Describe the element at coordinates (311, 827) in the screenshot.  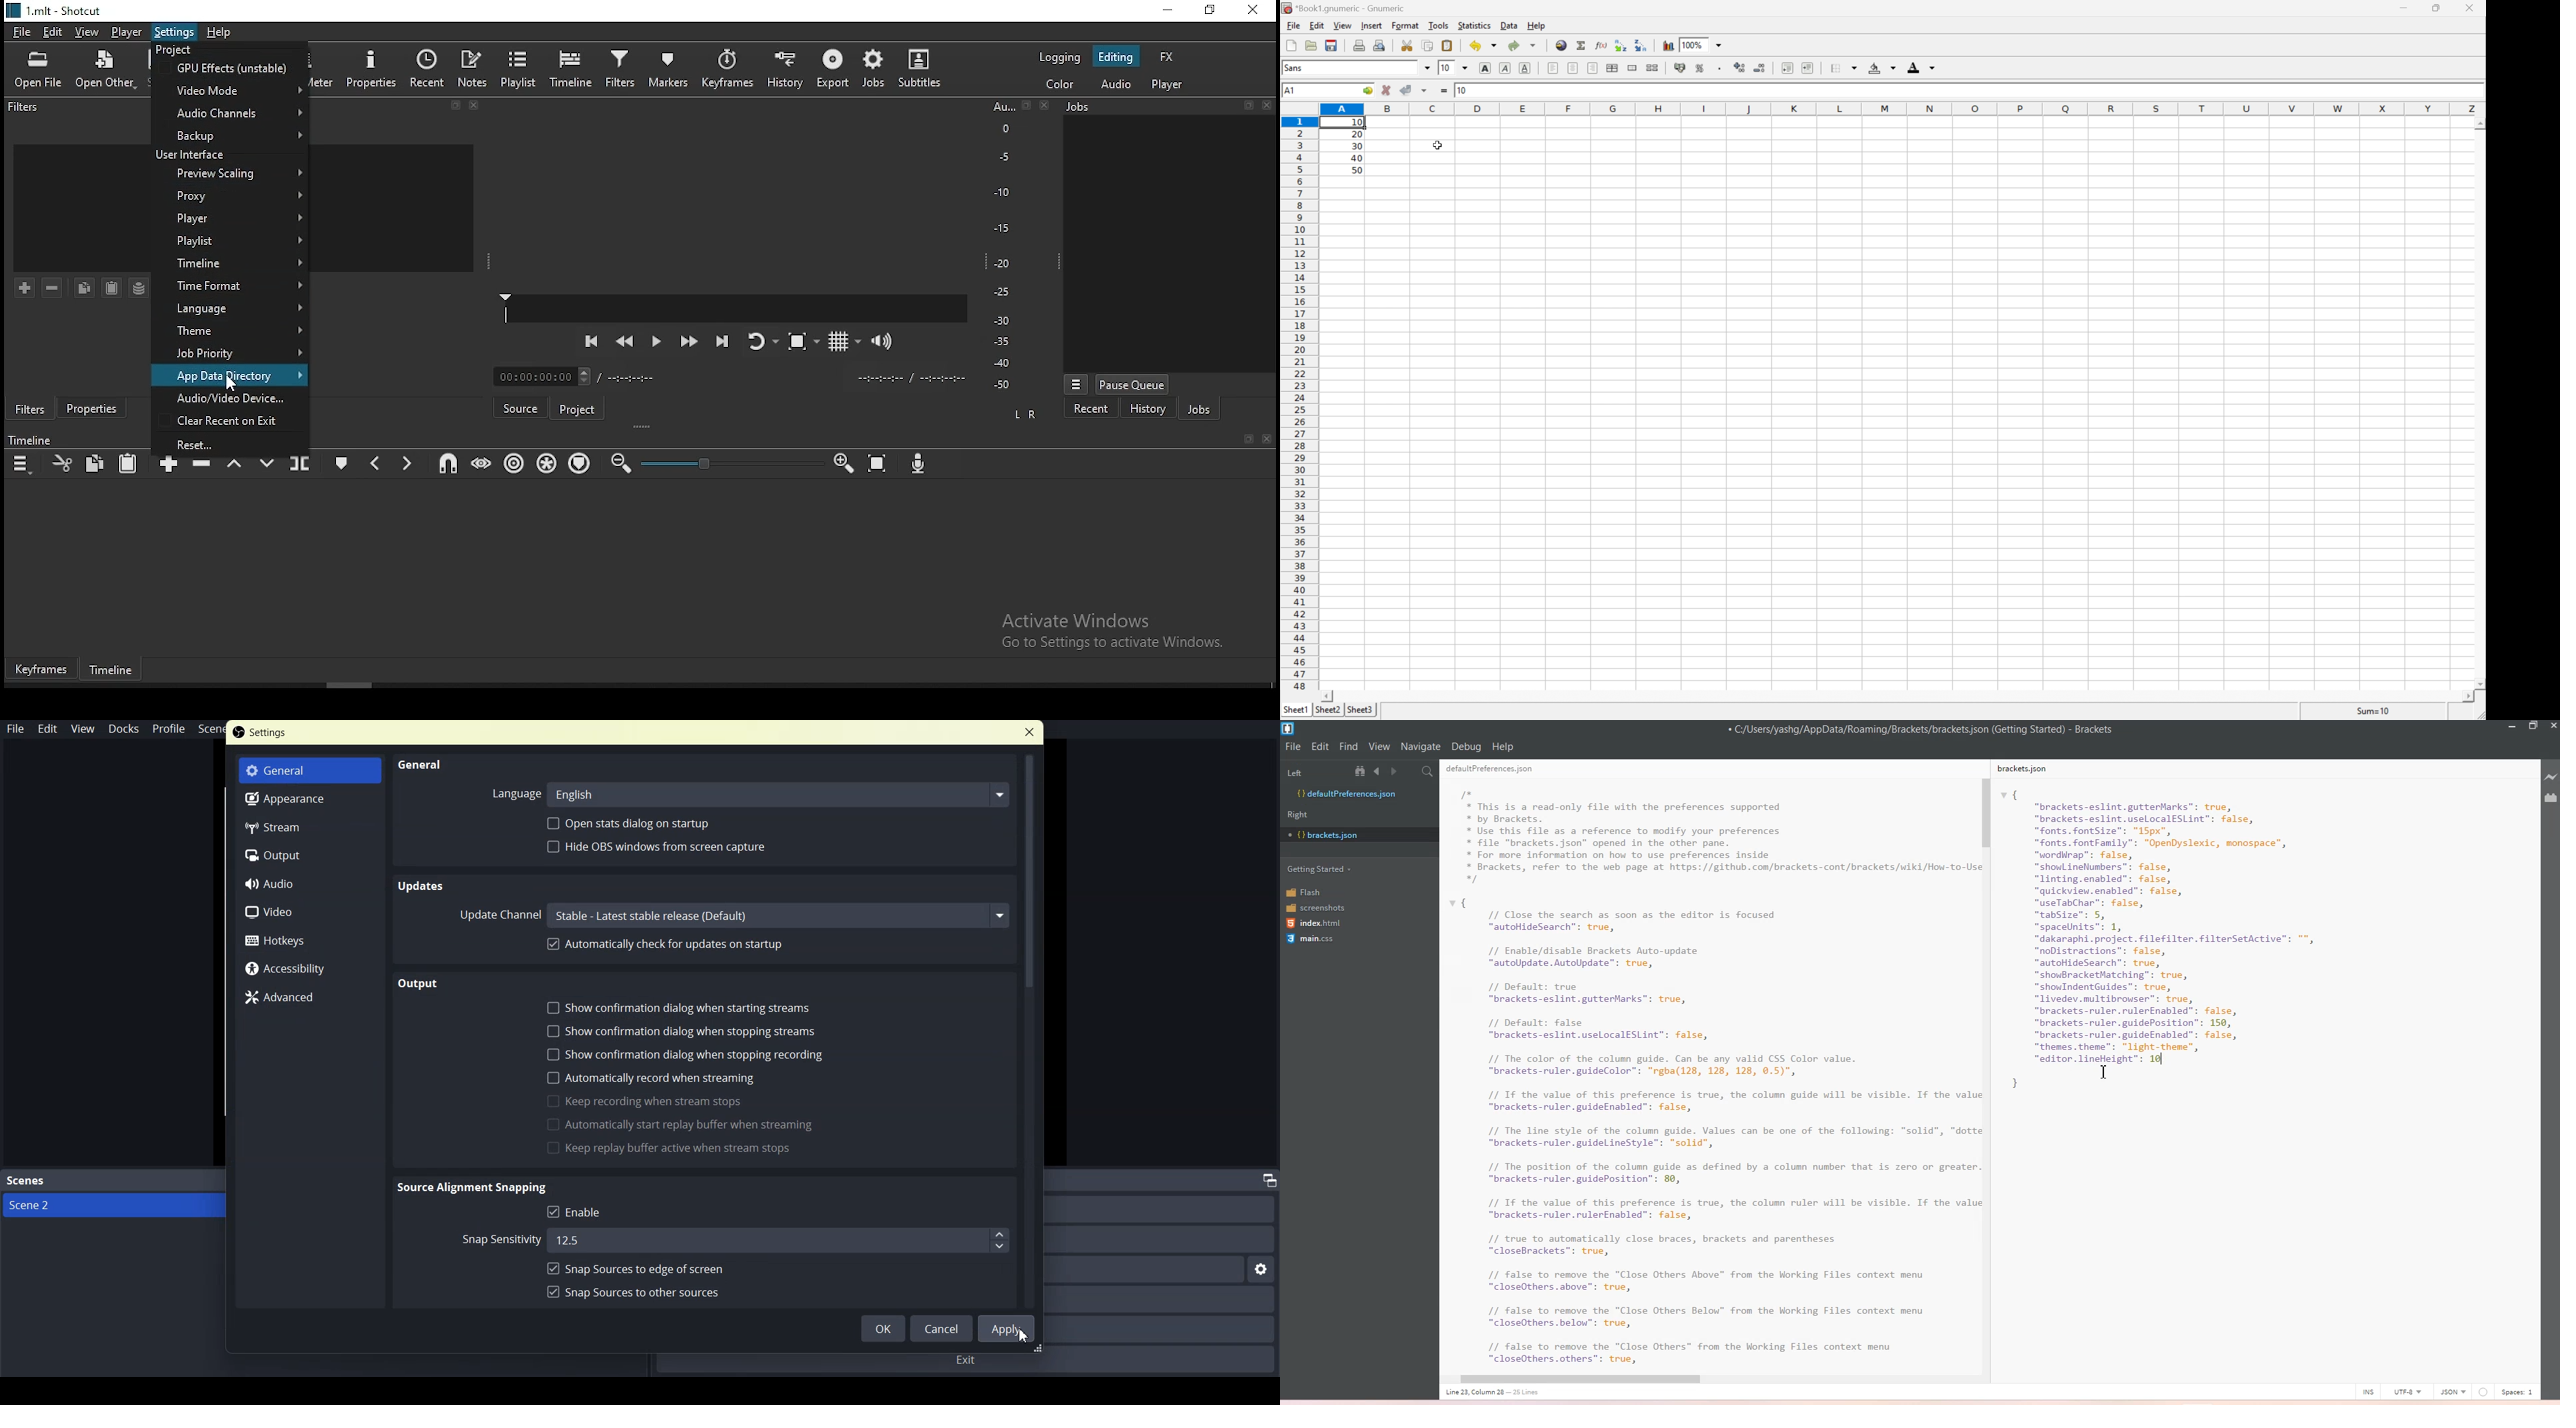
I see `Stream` at that location.